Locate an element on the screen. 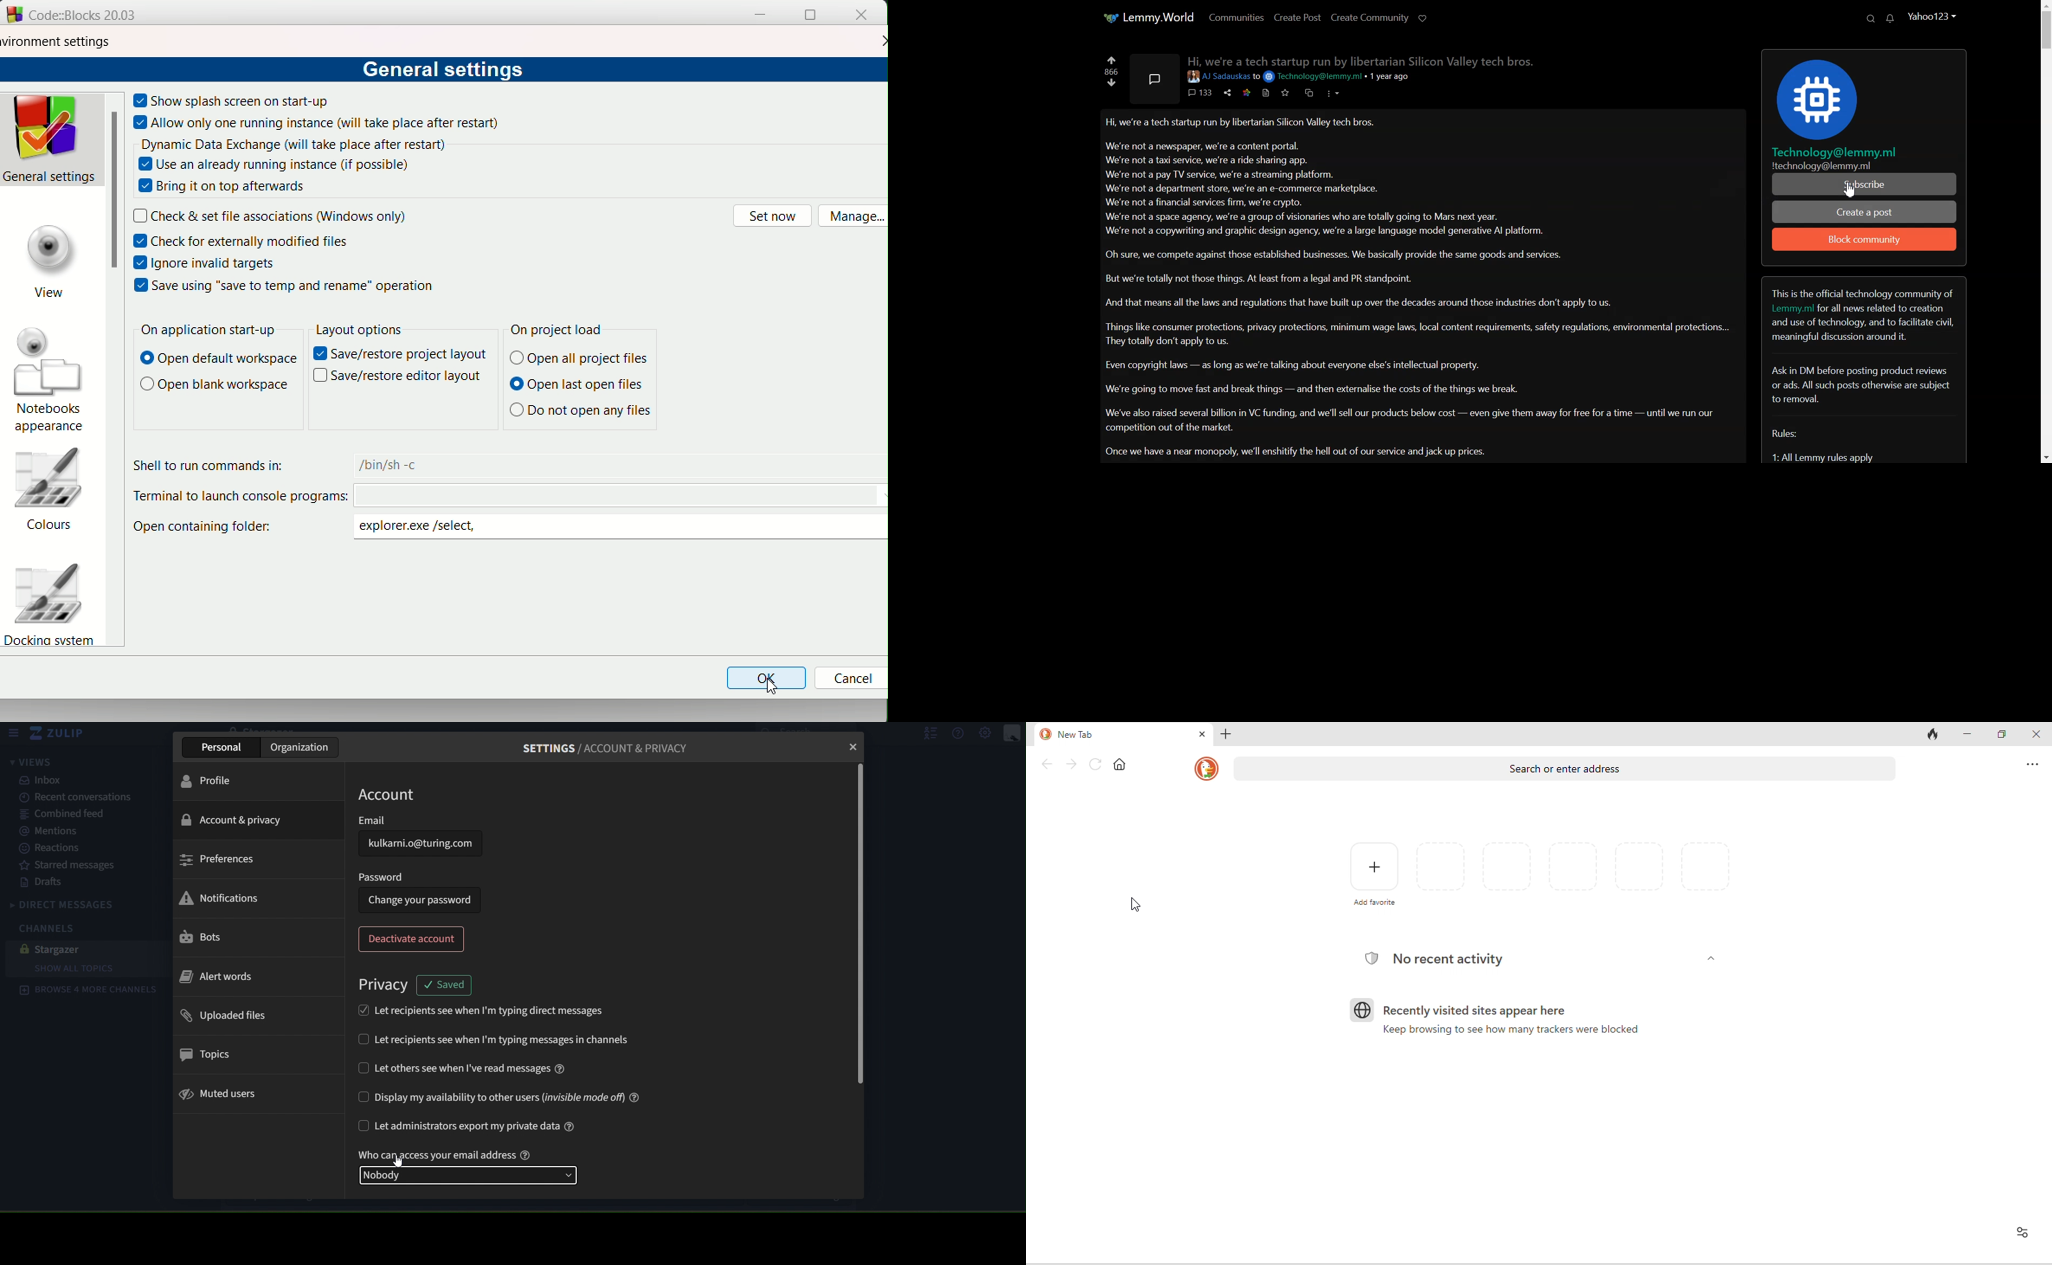 This screenshot has width=2072, height=1288. sidebar is located at coordinates (13, 733).